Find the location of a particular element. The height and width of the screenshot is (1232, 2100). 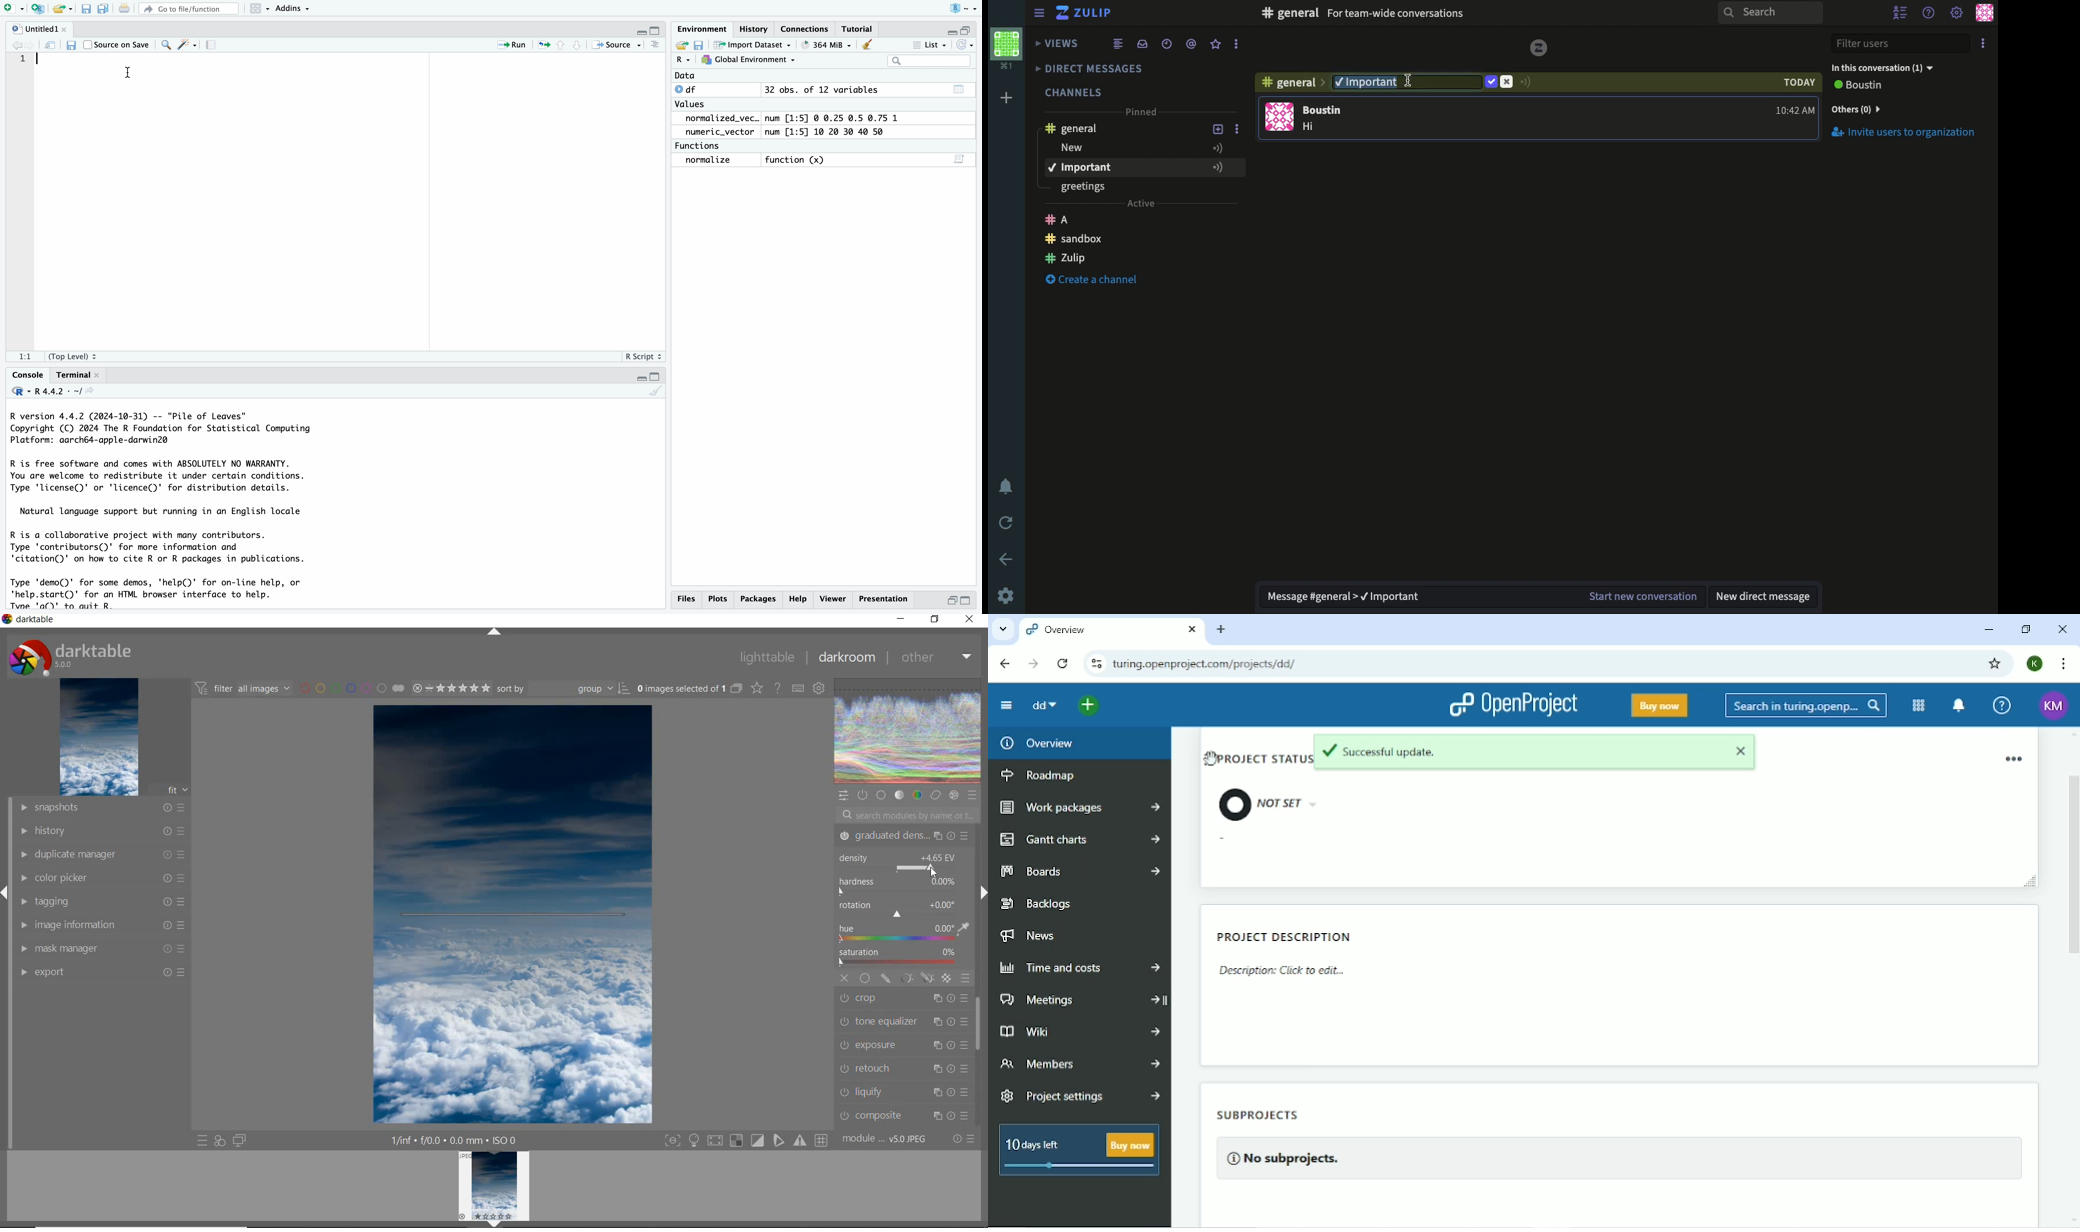

function (x) is located at coordinates (798, 161).